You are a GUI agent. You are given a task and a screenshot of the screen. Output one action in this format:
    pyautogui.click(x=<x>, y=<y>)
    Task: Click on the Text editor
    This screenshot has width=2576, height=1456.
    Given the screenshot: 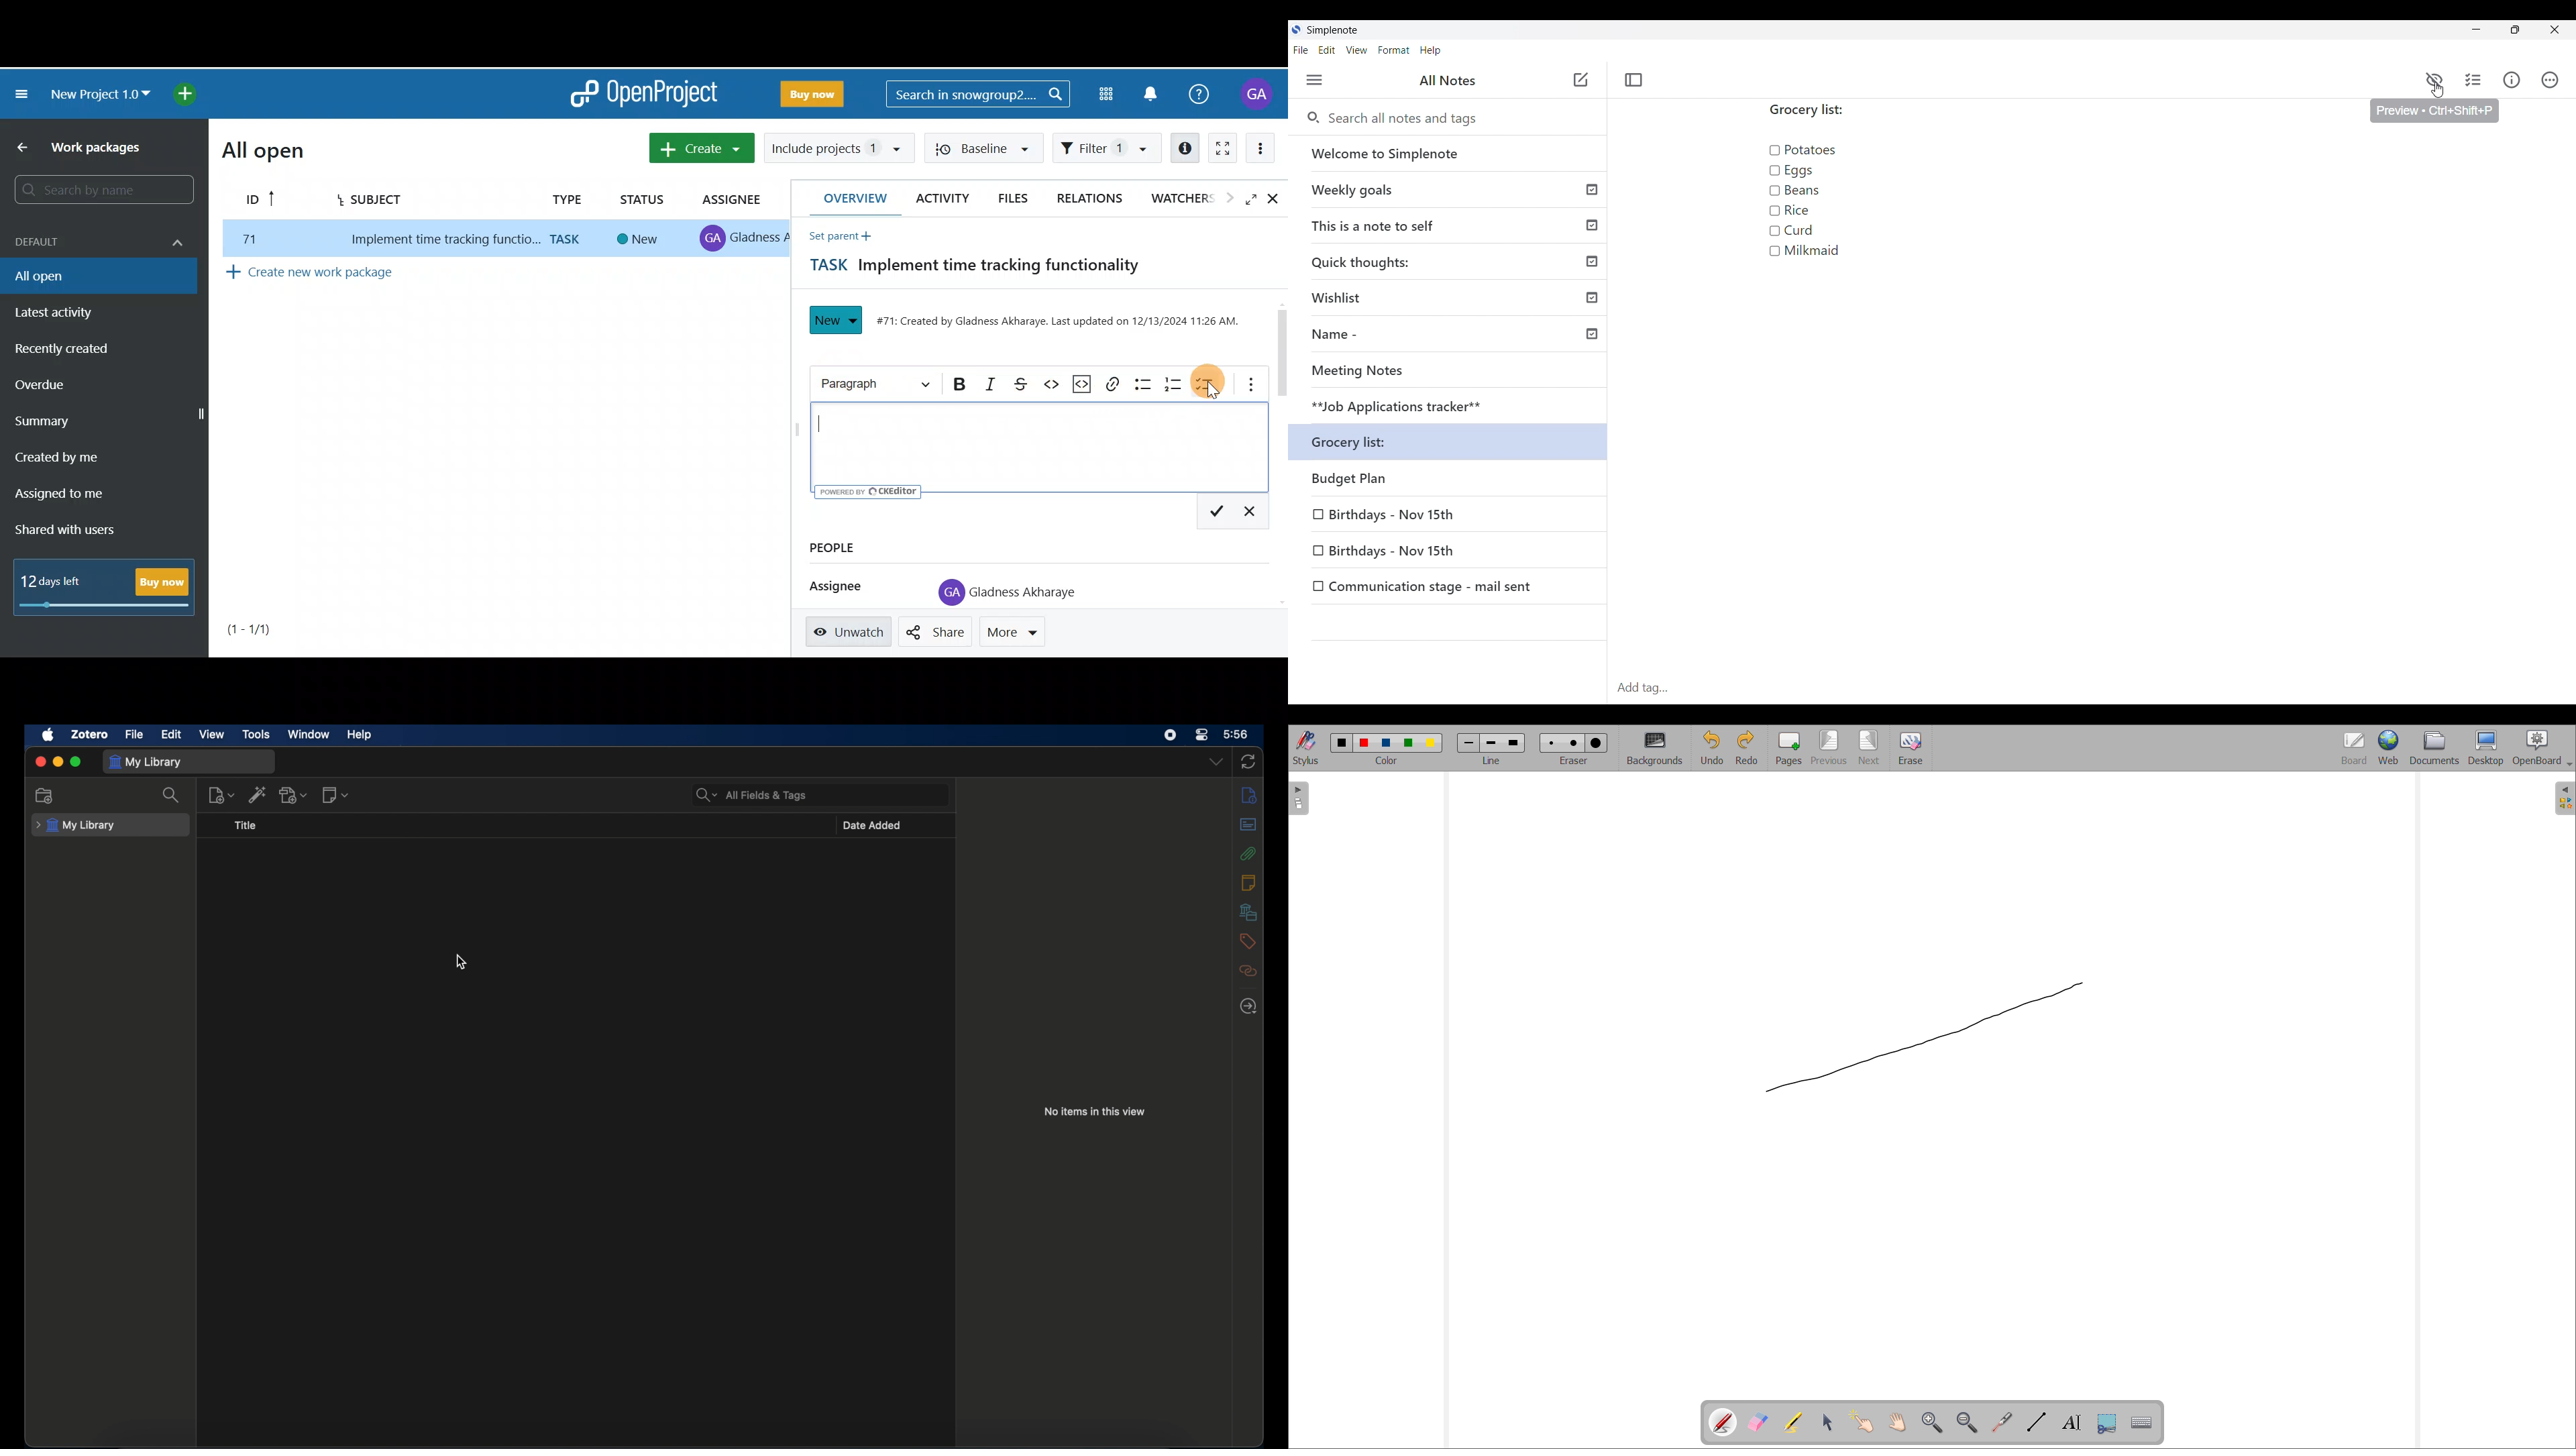 What is the action you would take?
    pyautogui.click(x=1042, y=441)
    